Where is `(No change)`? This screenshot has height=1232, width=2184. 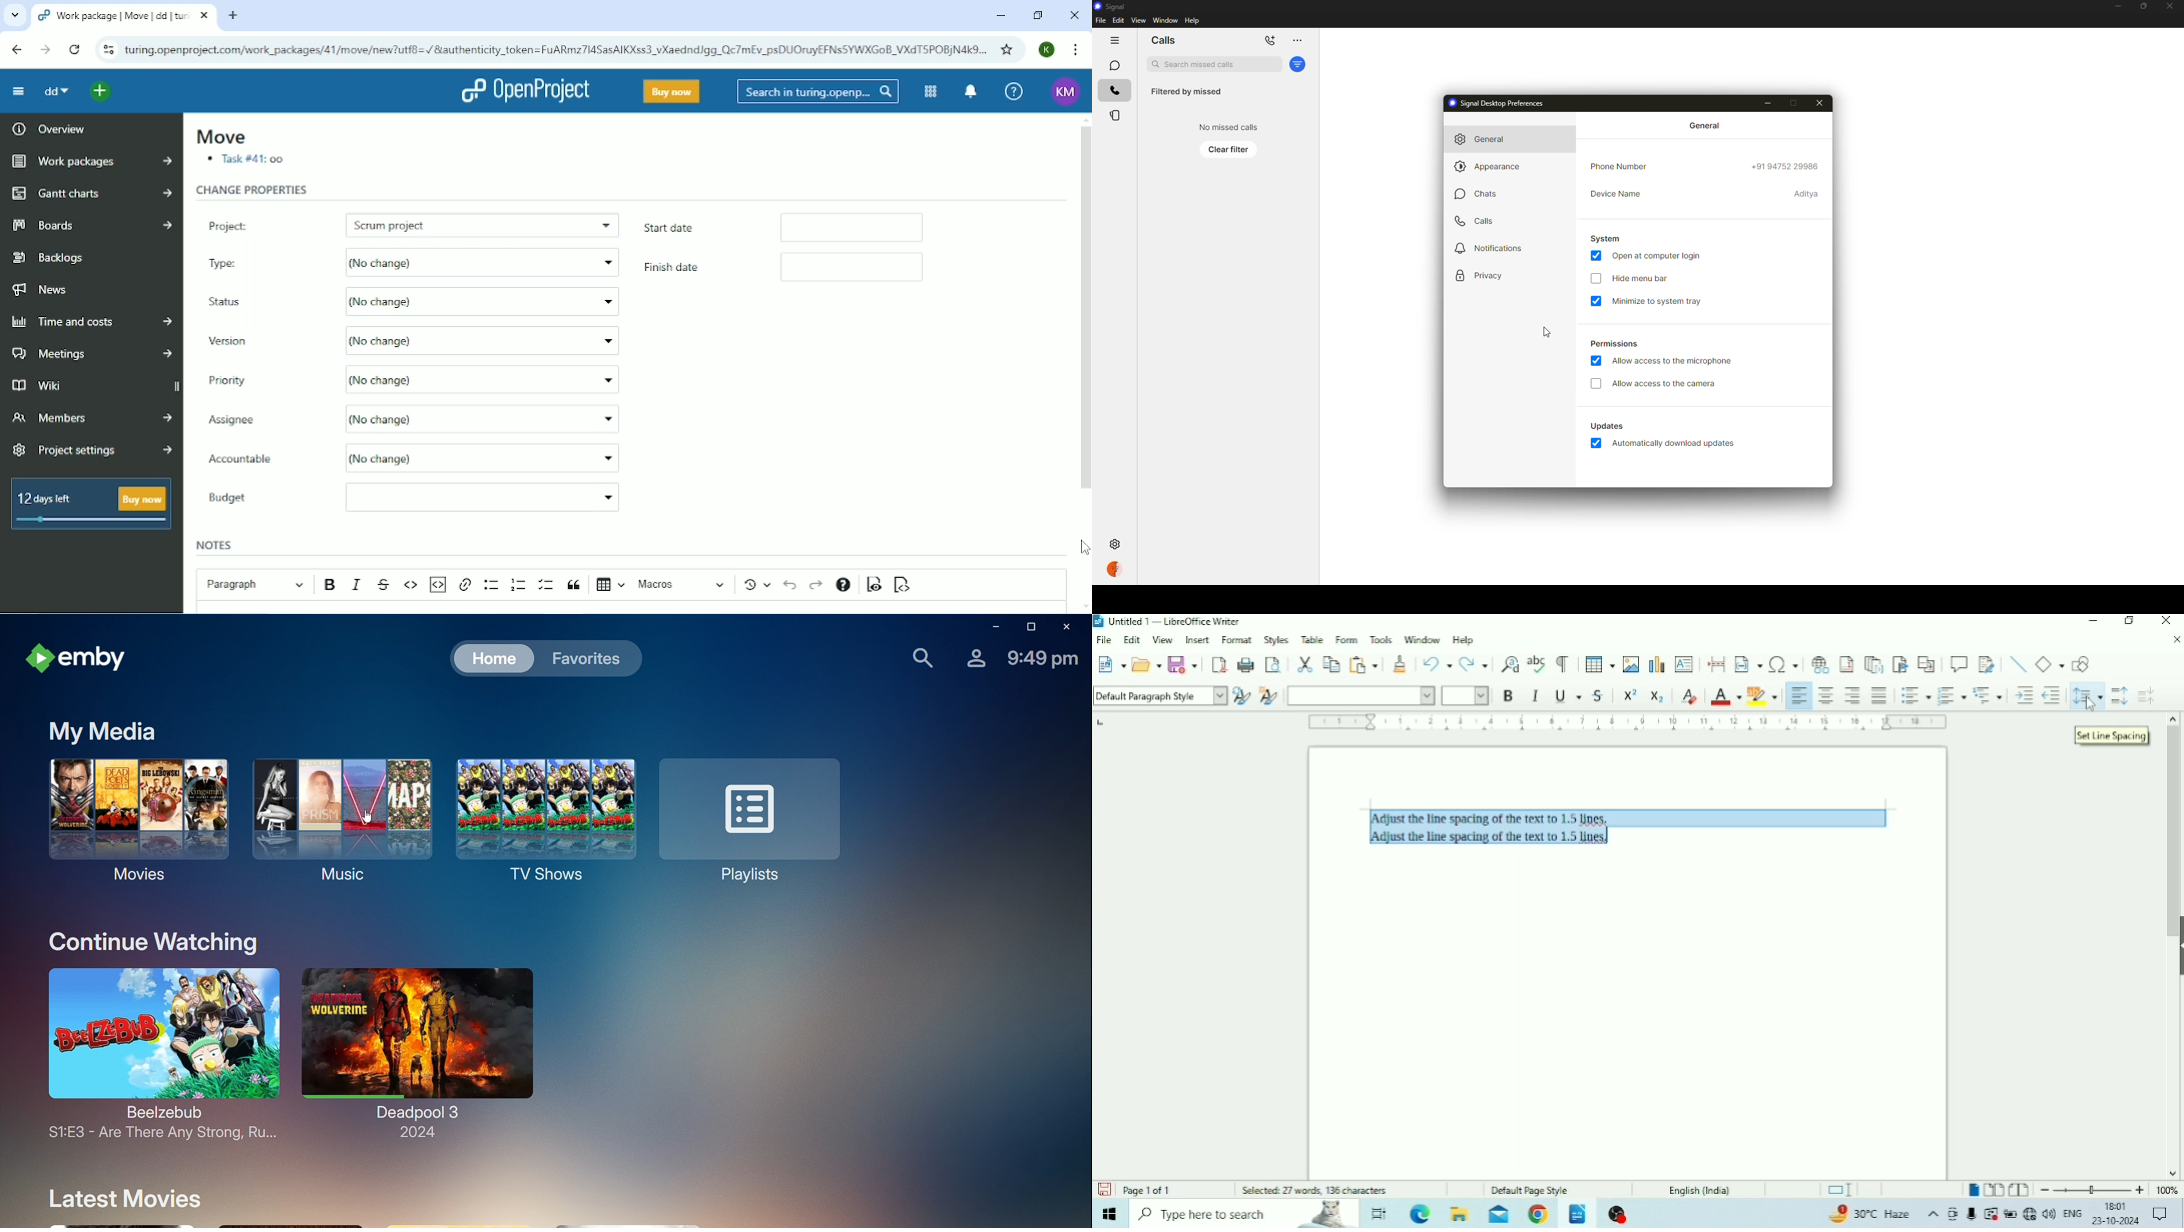
(No change) is located at coordinates (484, 378).